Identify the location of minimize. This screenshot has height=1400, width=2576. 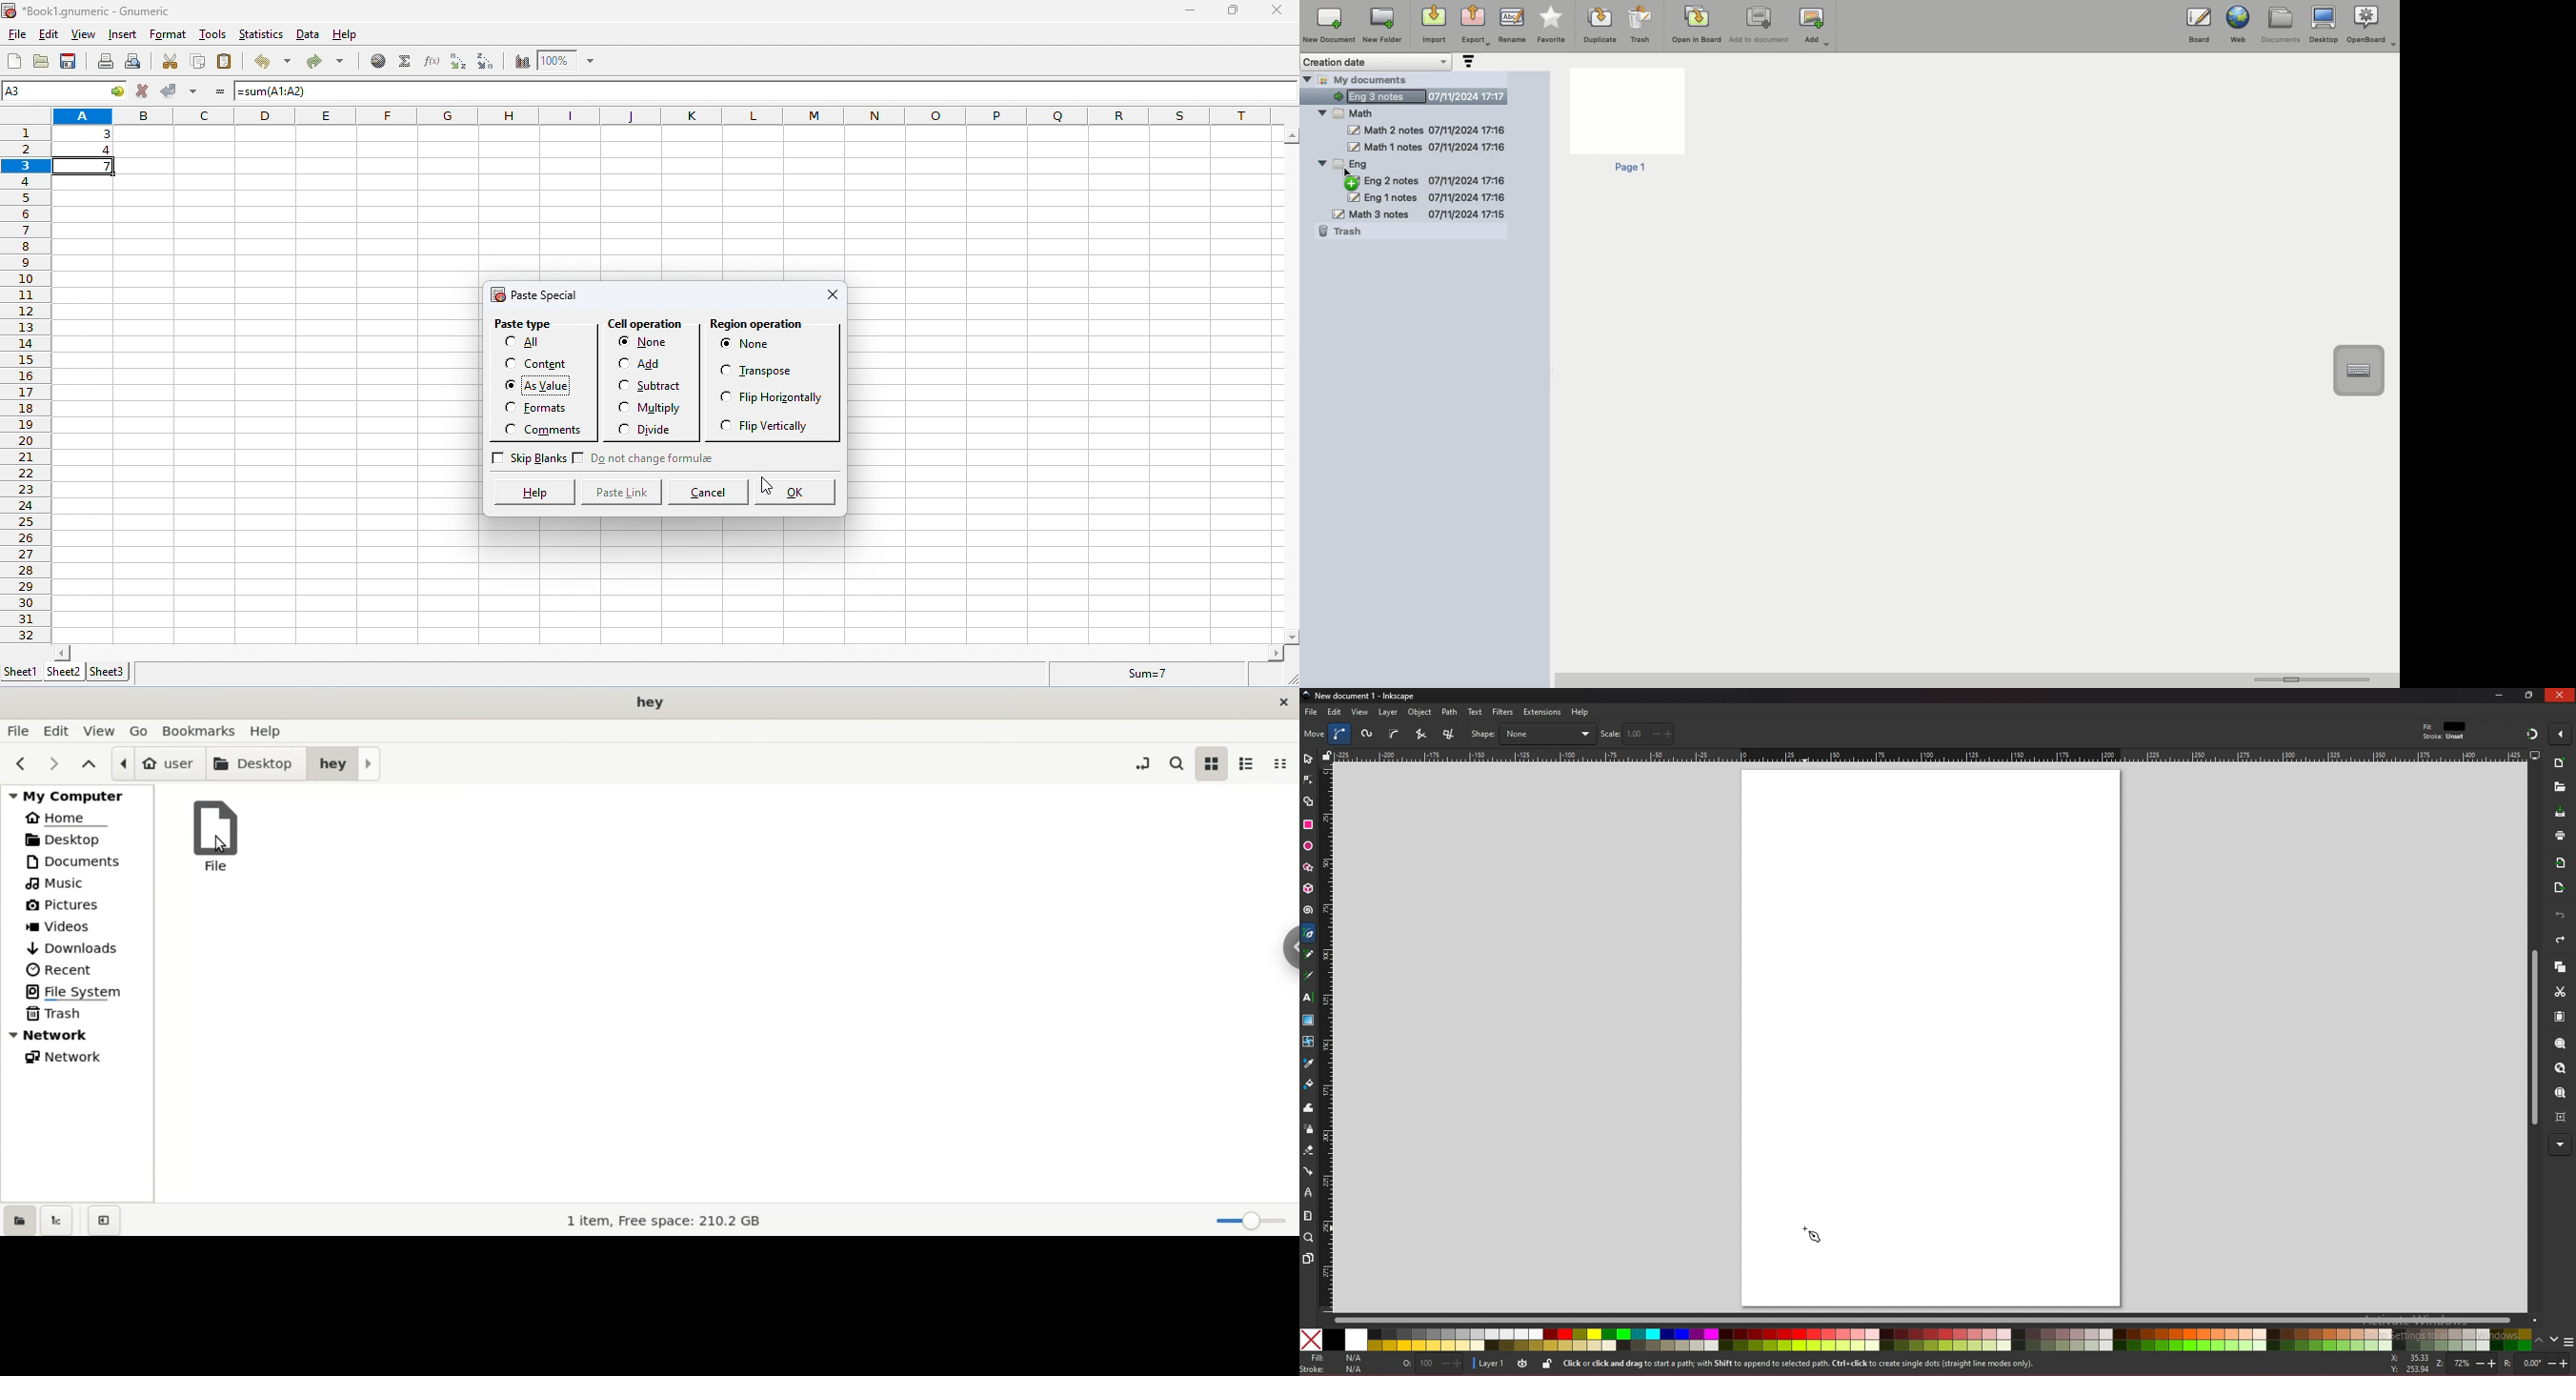
(1190, 12).